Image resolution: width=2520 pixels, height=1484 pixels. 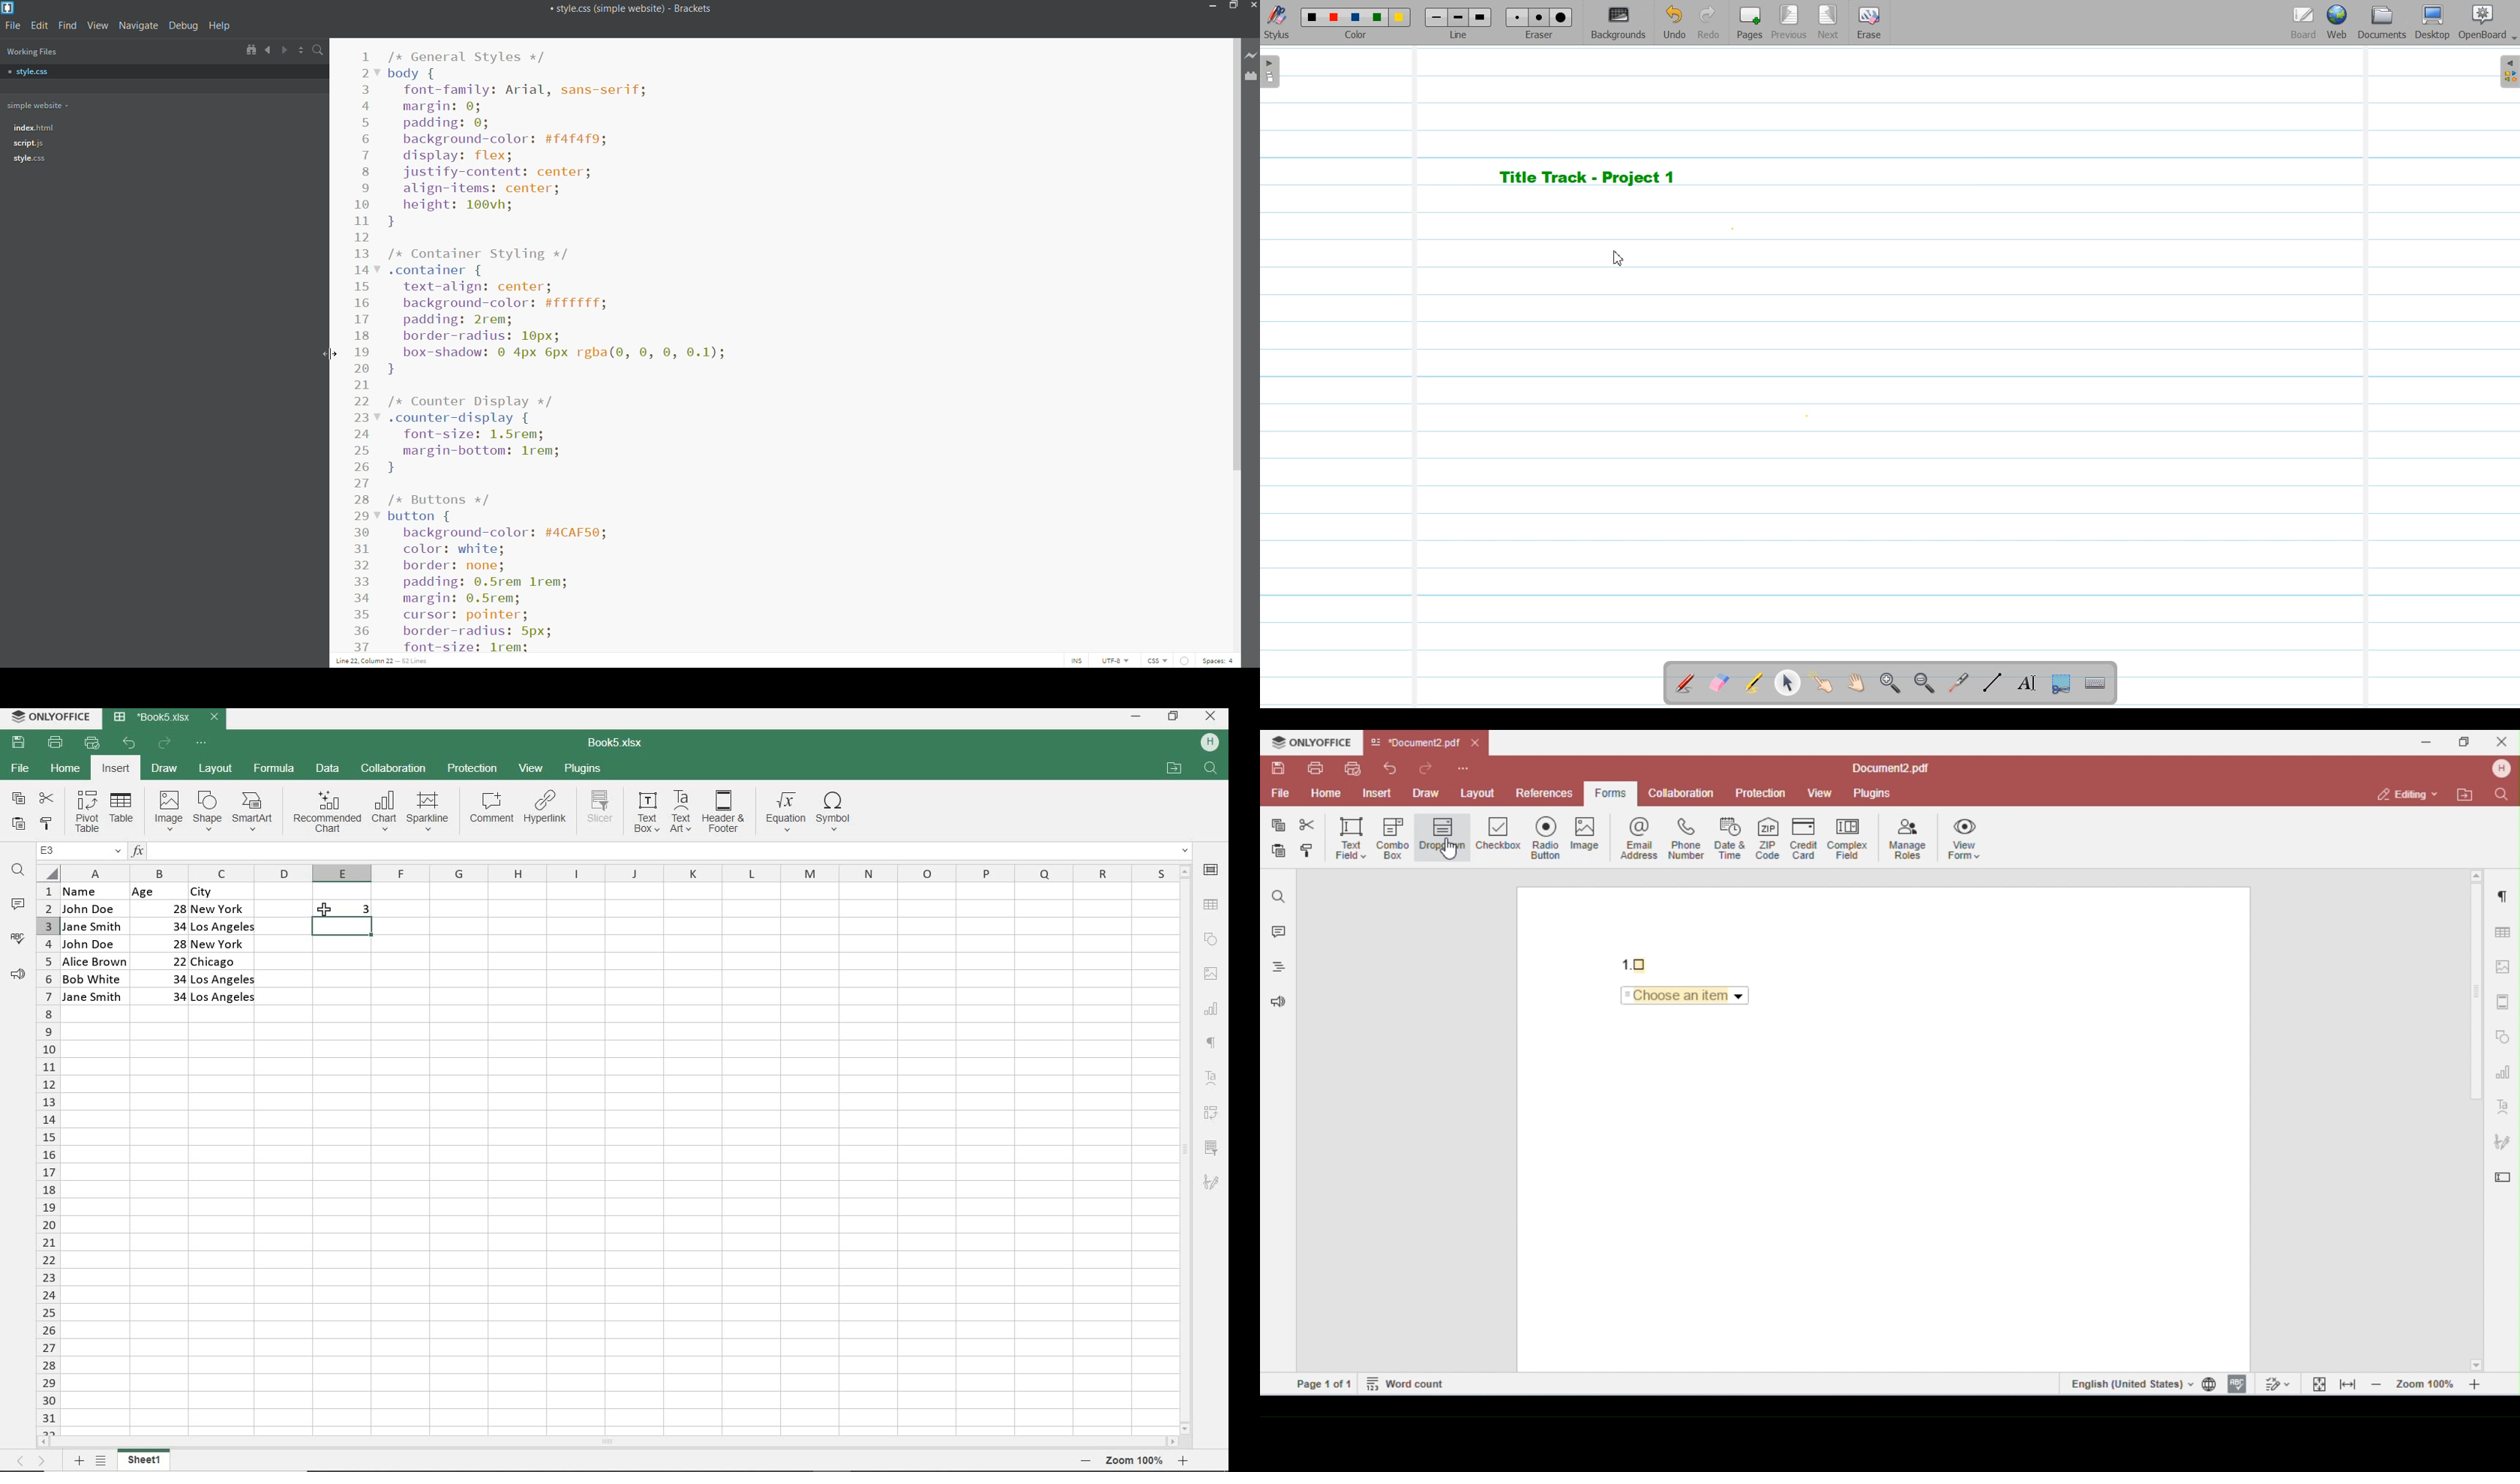 What do you see at coordinates (219, 26) in the screenshot?
I see `help` at bounding box center [219, 26].